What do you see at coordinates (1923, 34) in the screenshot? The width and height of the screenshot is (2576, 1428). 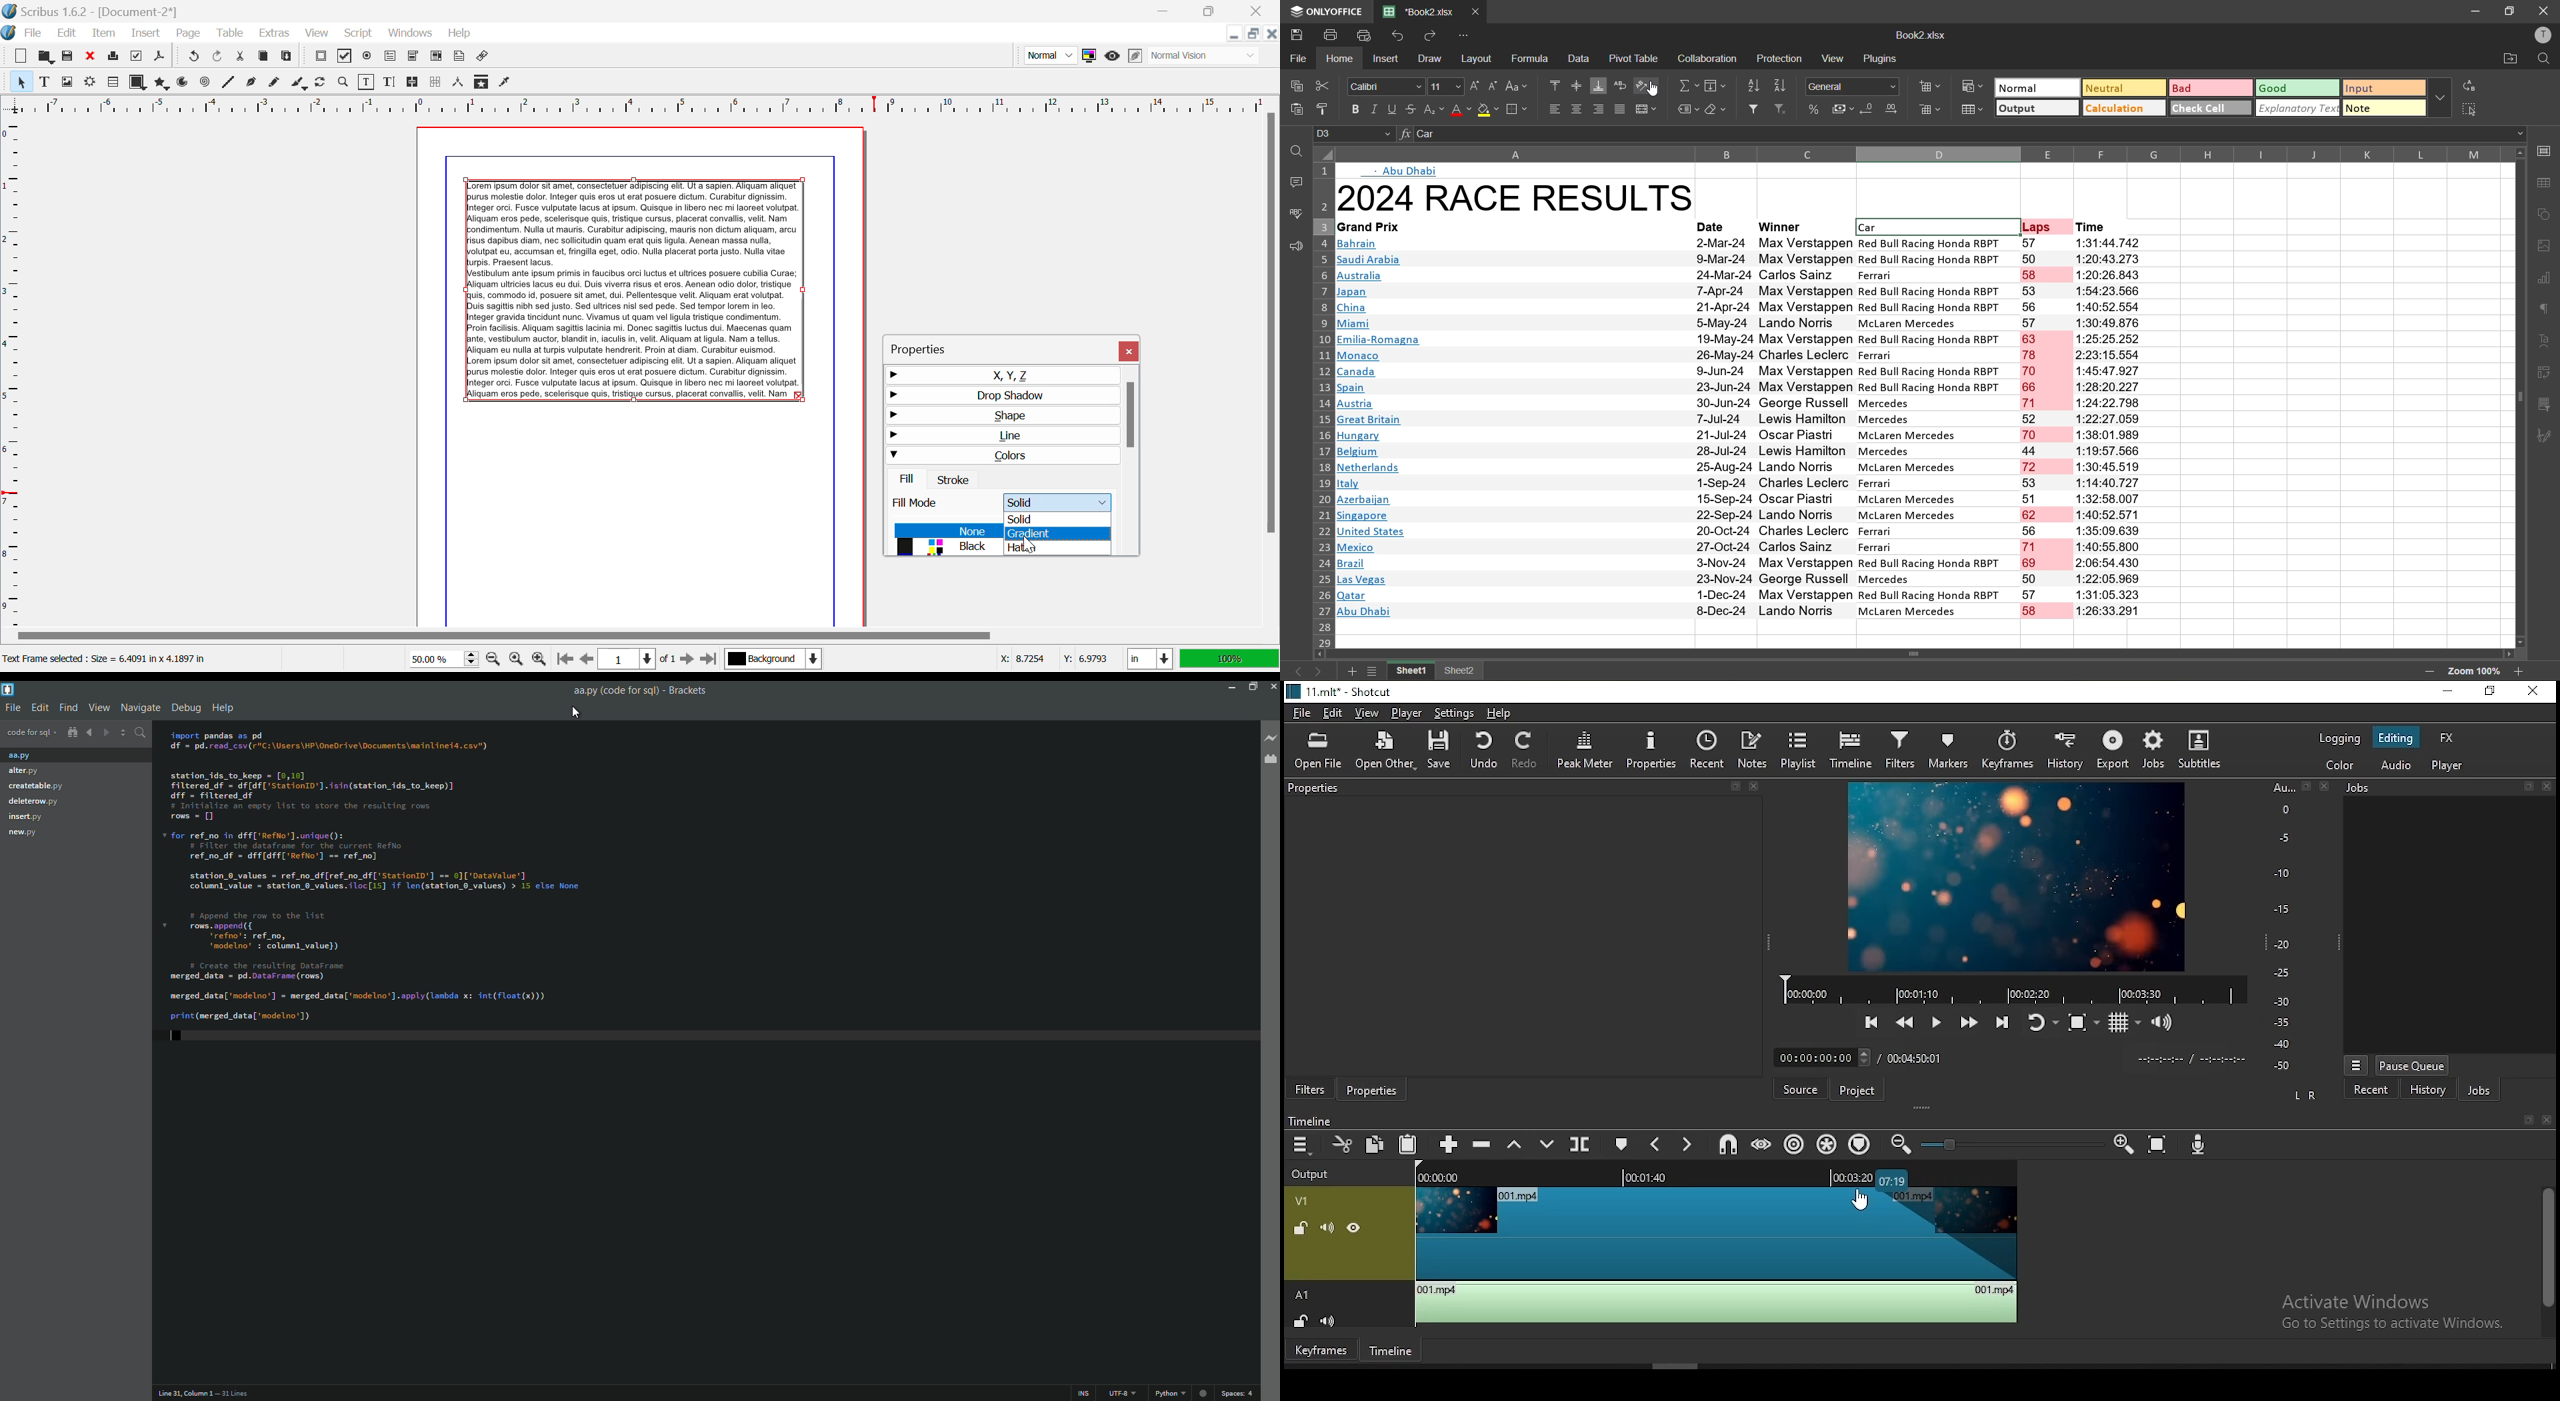 I see `file name` at bounding box center [1923, 34].